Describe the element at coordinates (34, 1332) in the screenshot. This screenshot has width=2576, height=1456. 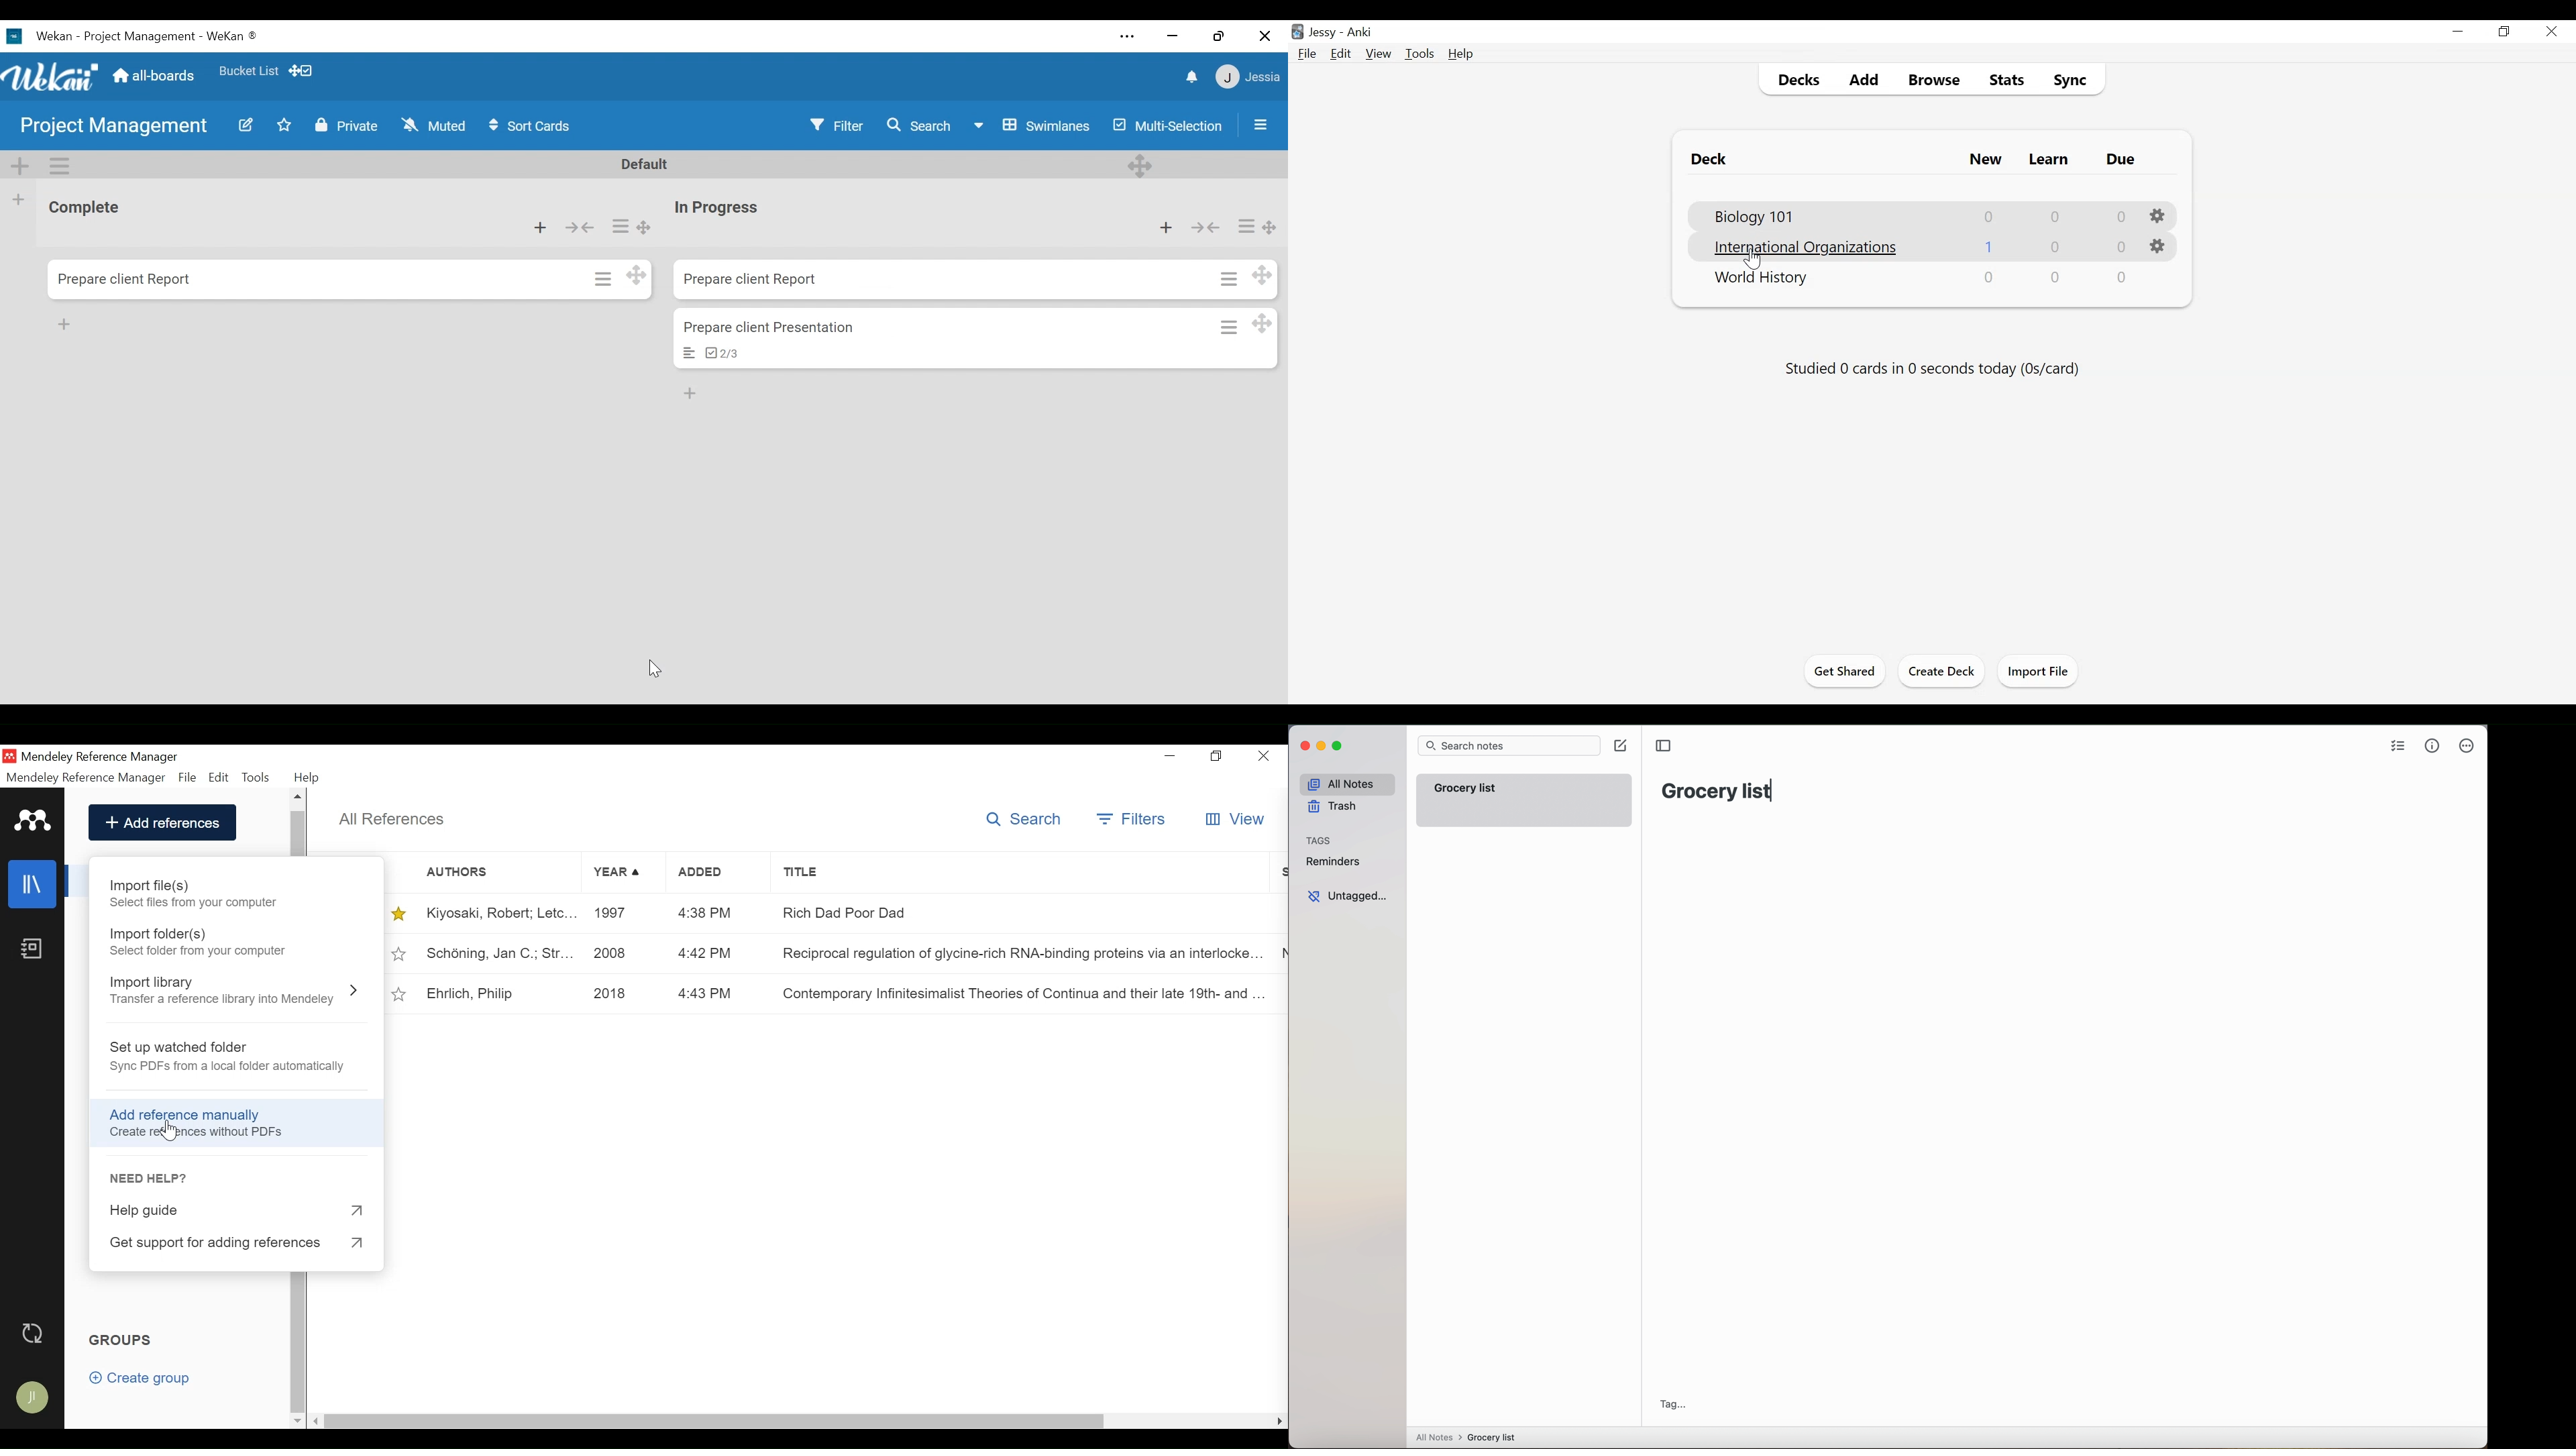
I see `Sync` at that location.